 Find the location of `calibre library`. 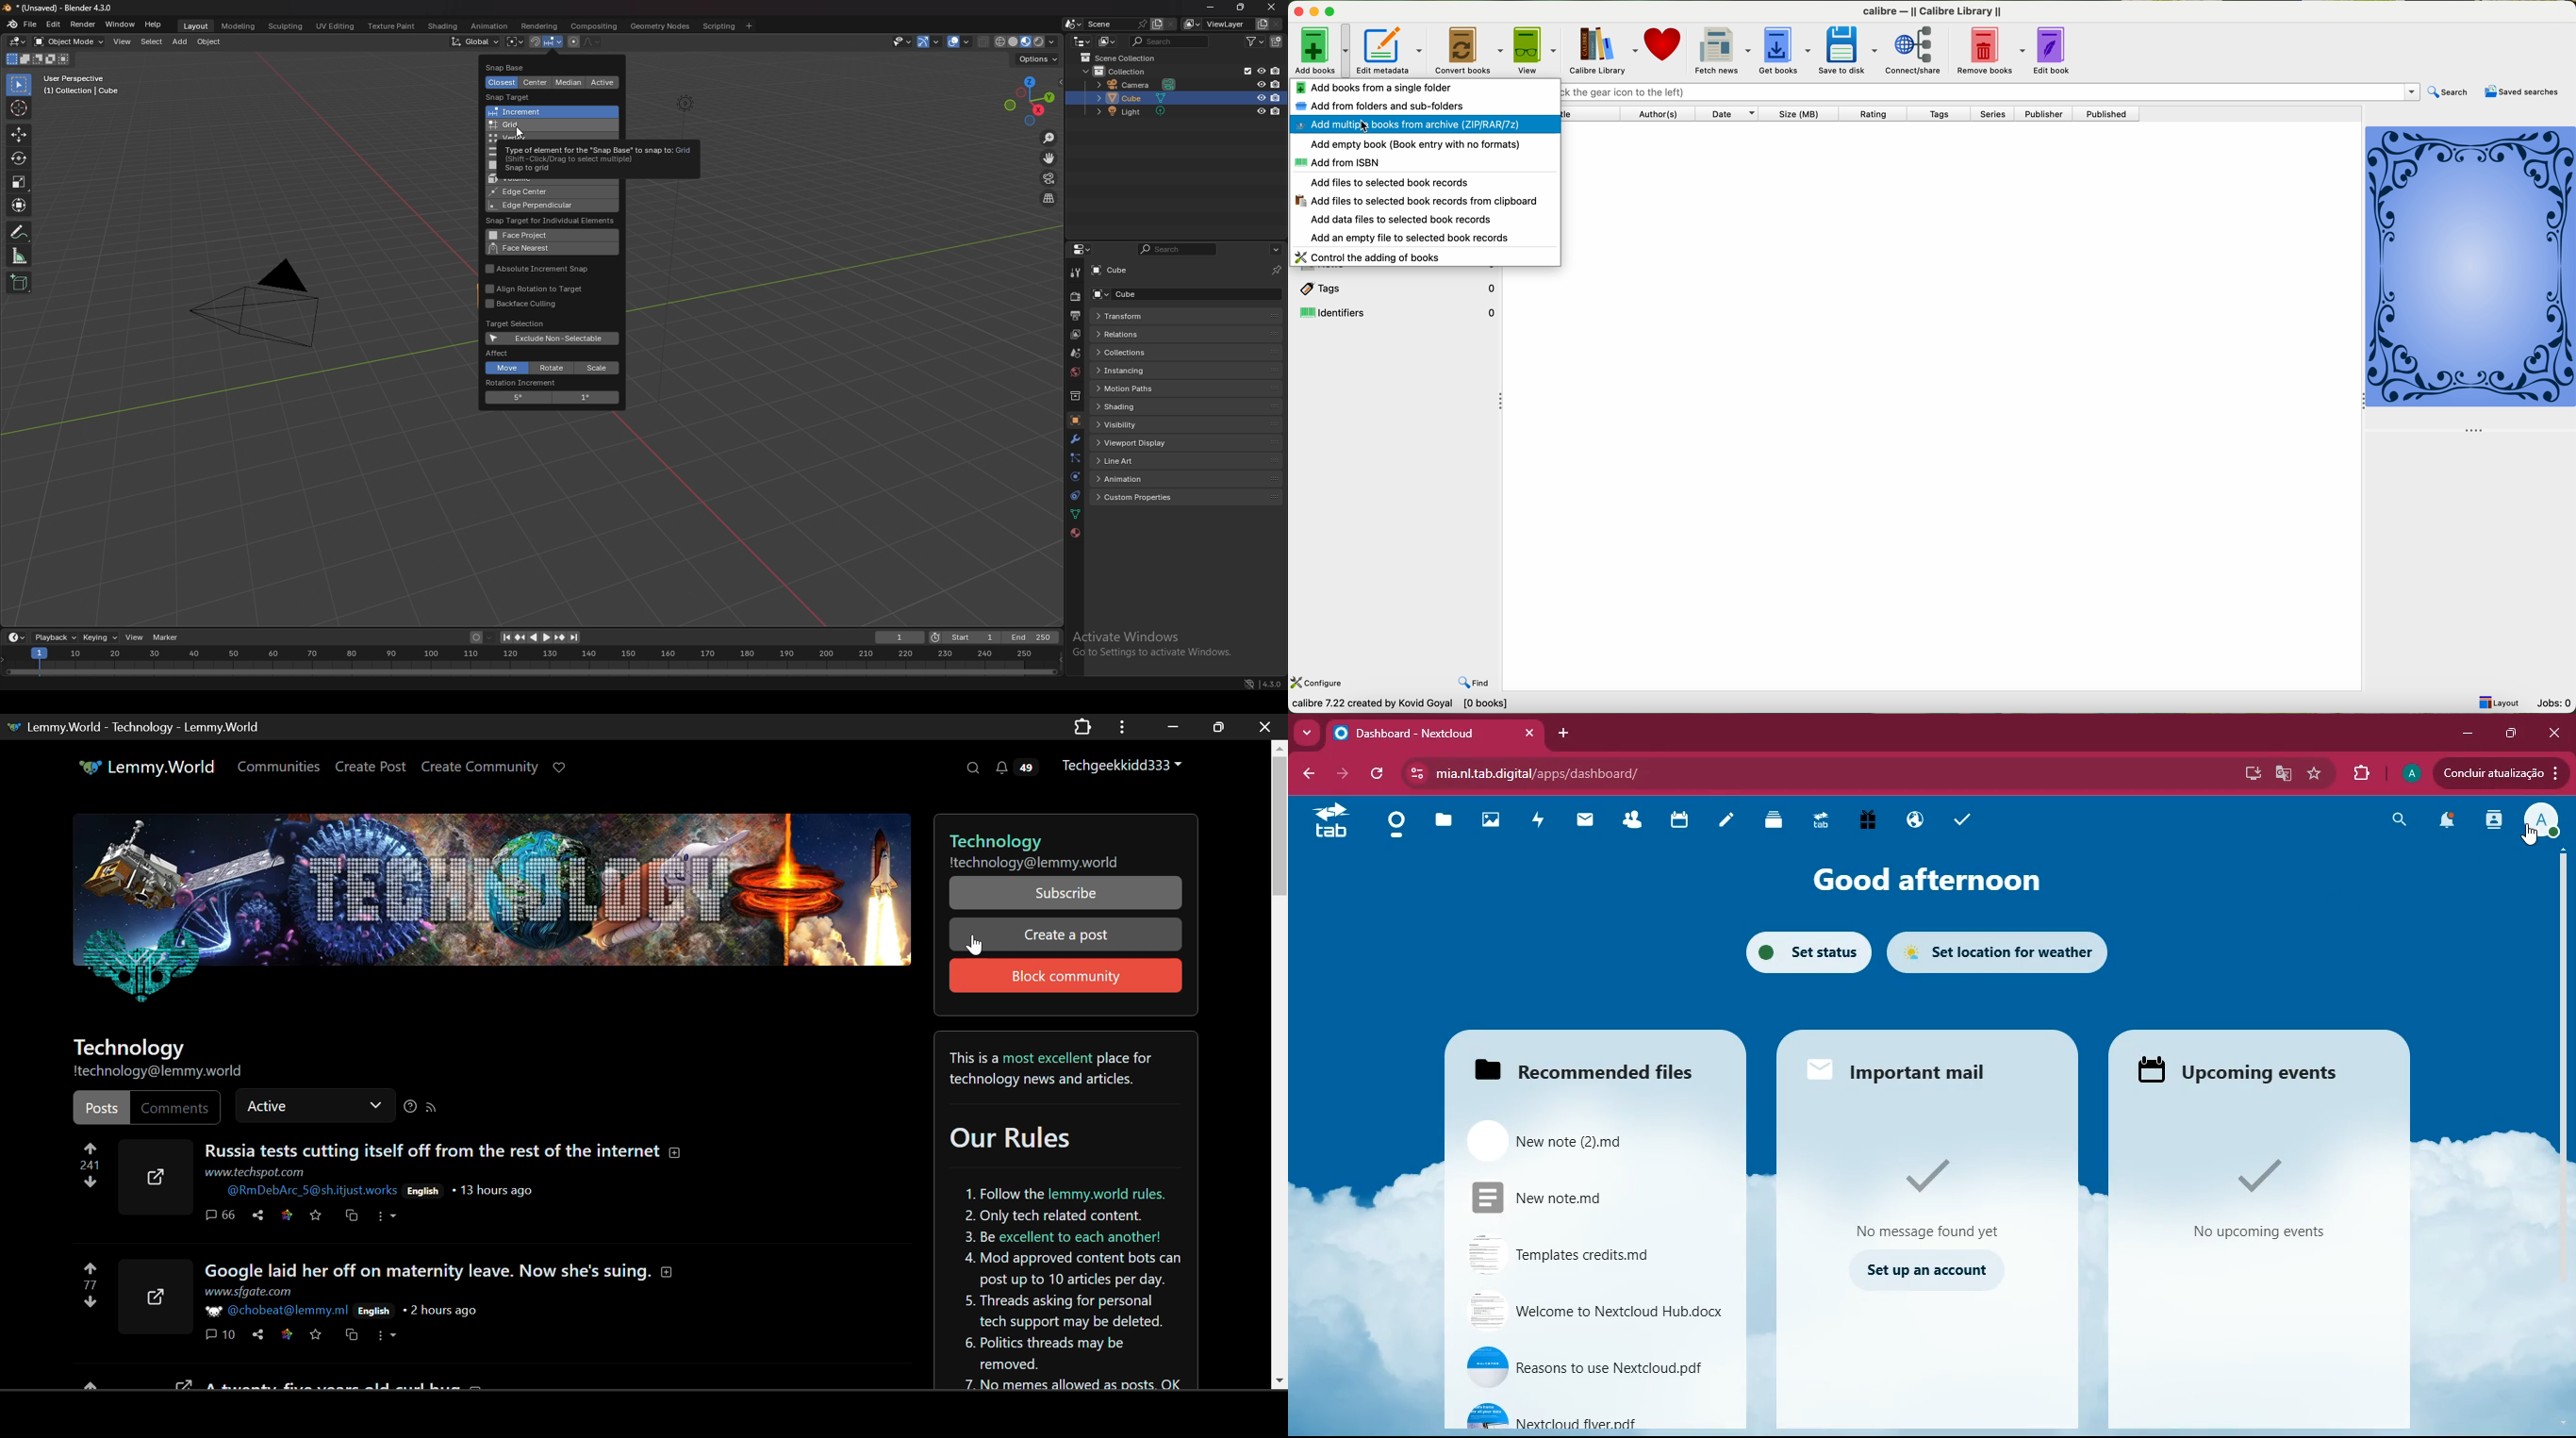

calibre library is located at coordinates (1602, 51).